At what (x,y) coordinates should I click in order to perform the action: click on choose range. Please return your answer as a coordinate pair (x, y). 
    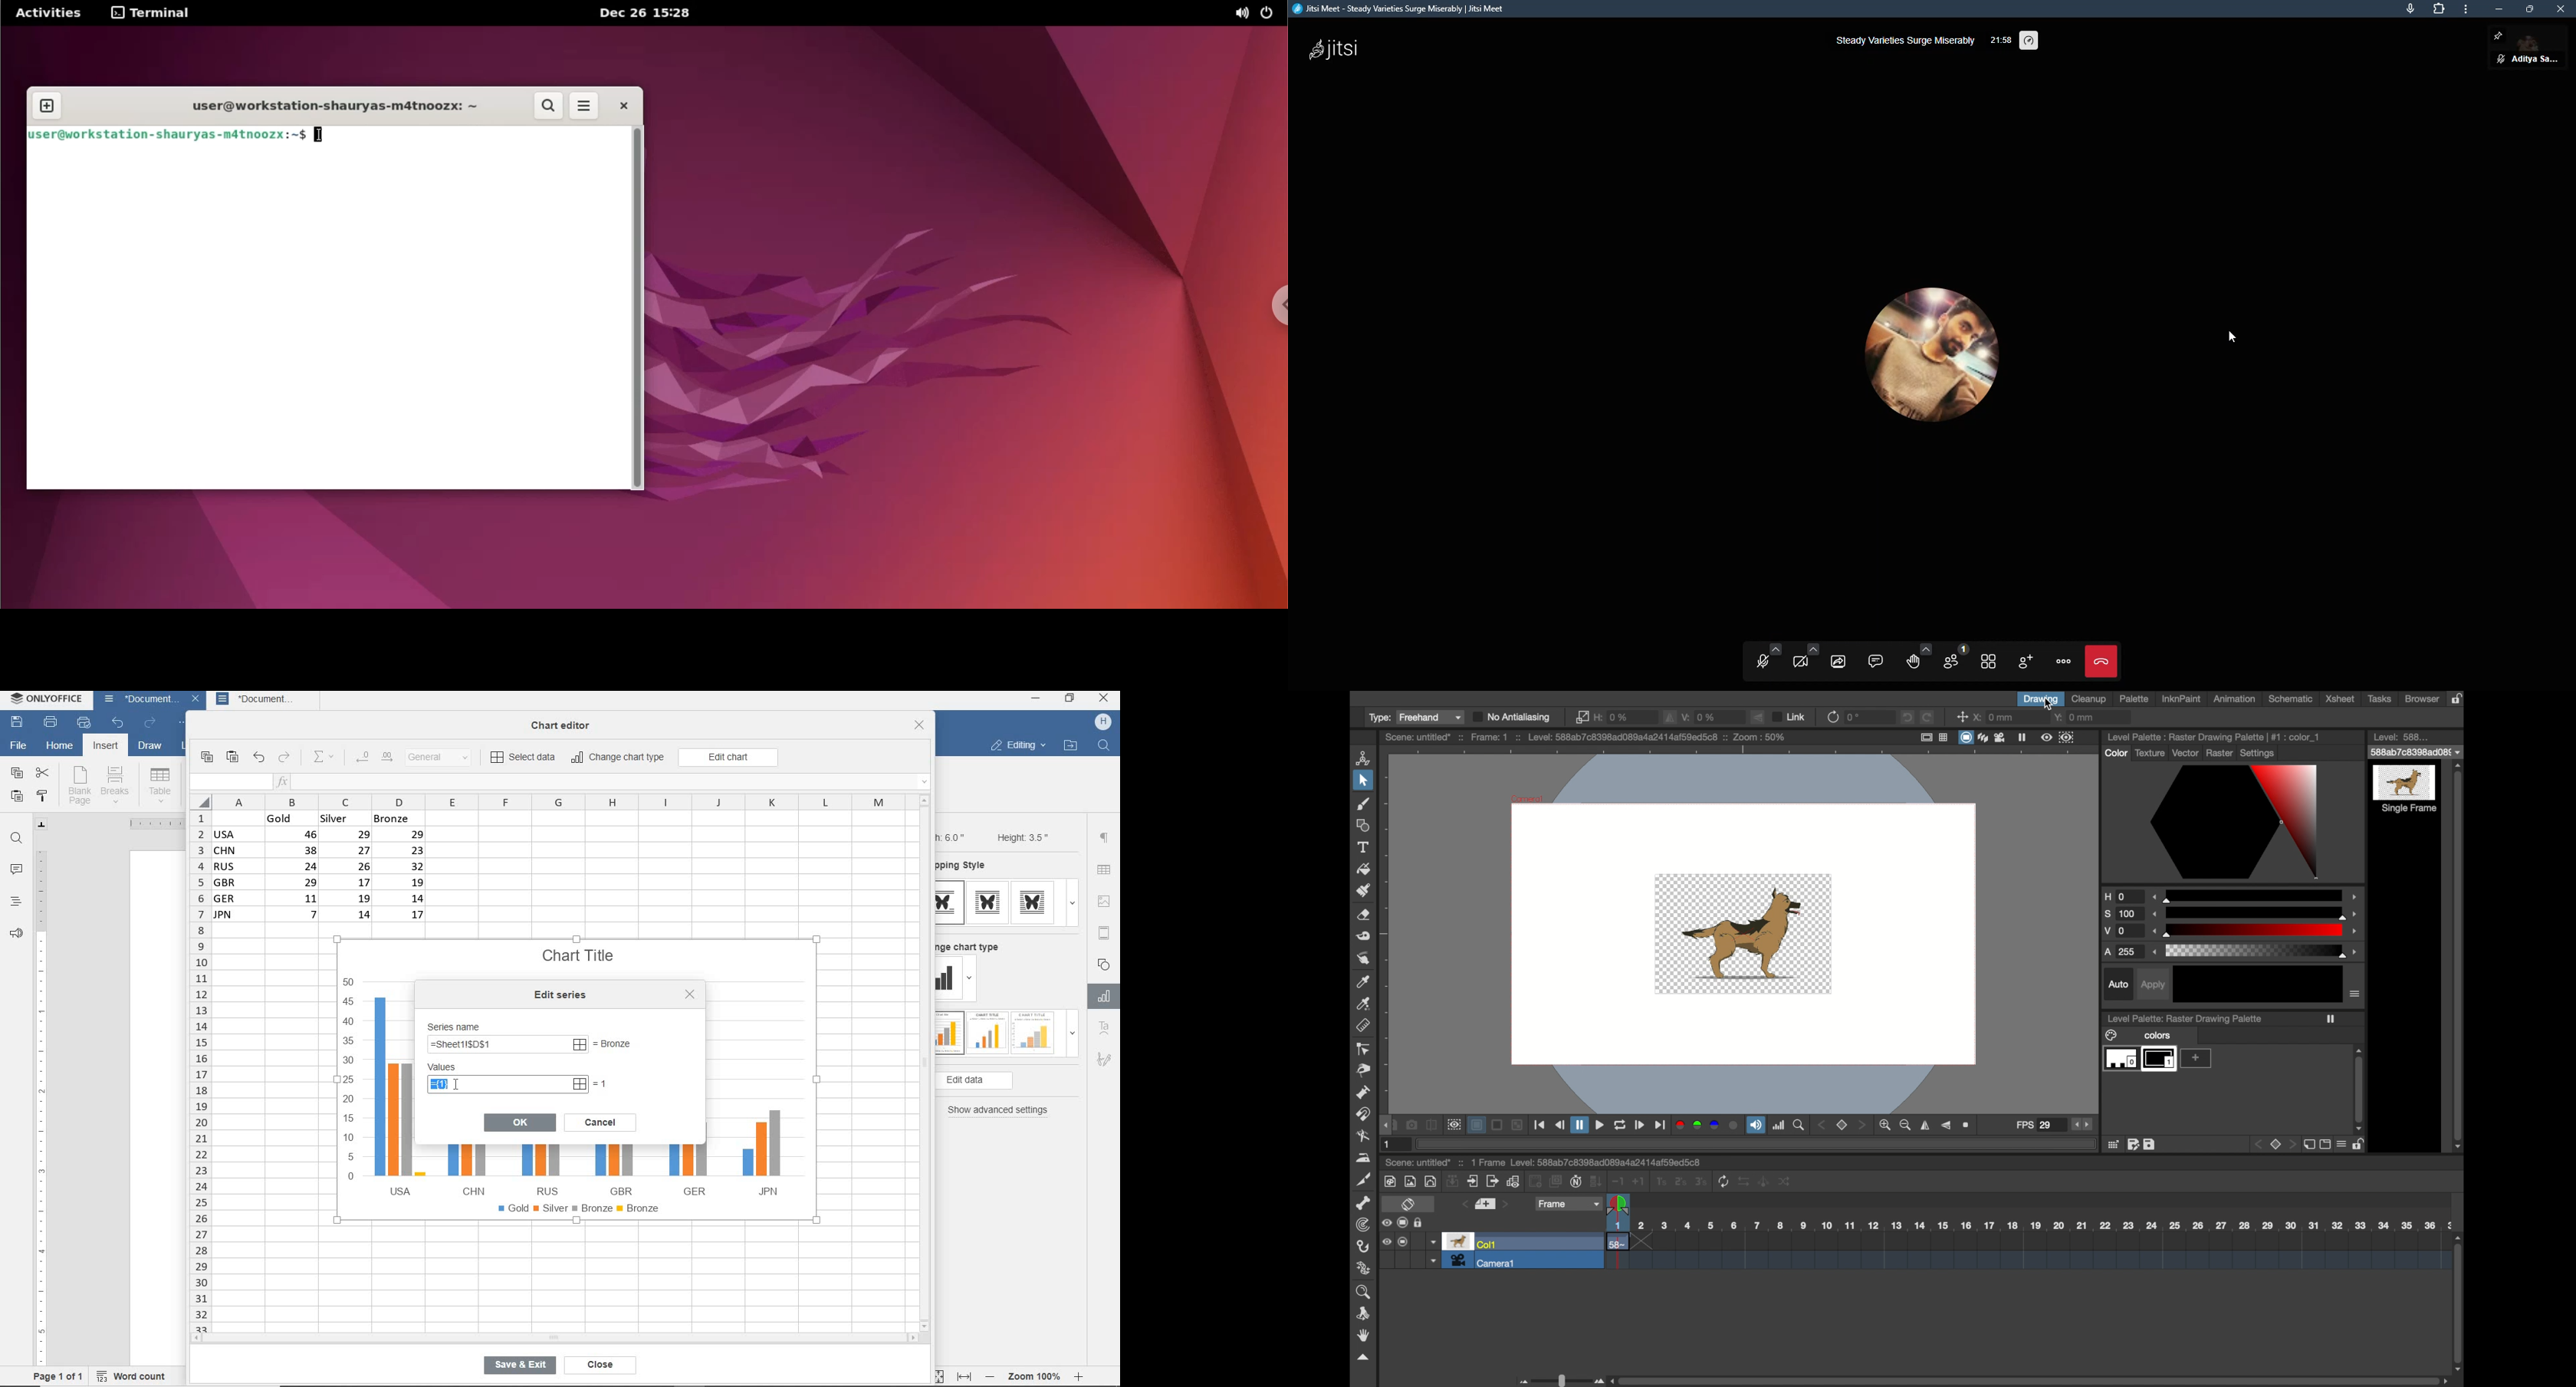
    Looking at the image, I should click on (622, 1044).